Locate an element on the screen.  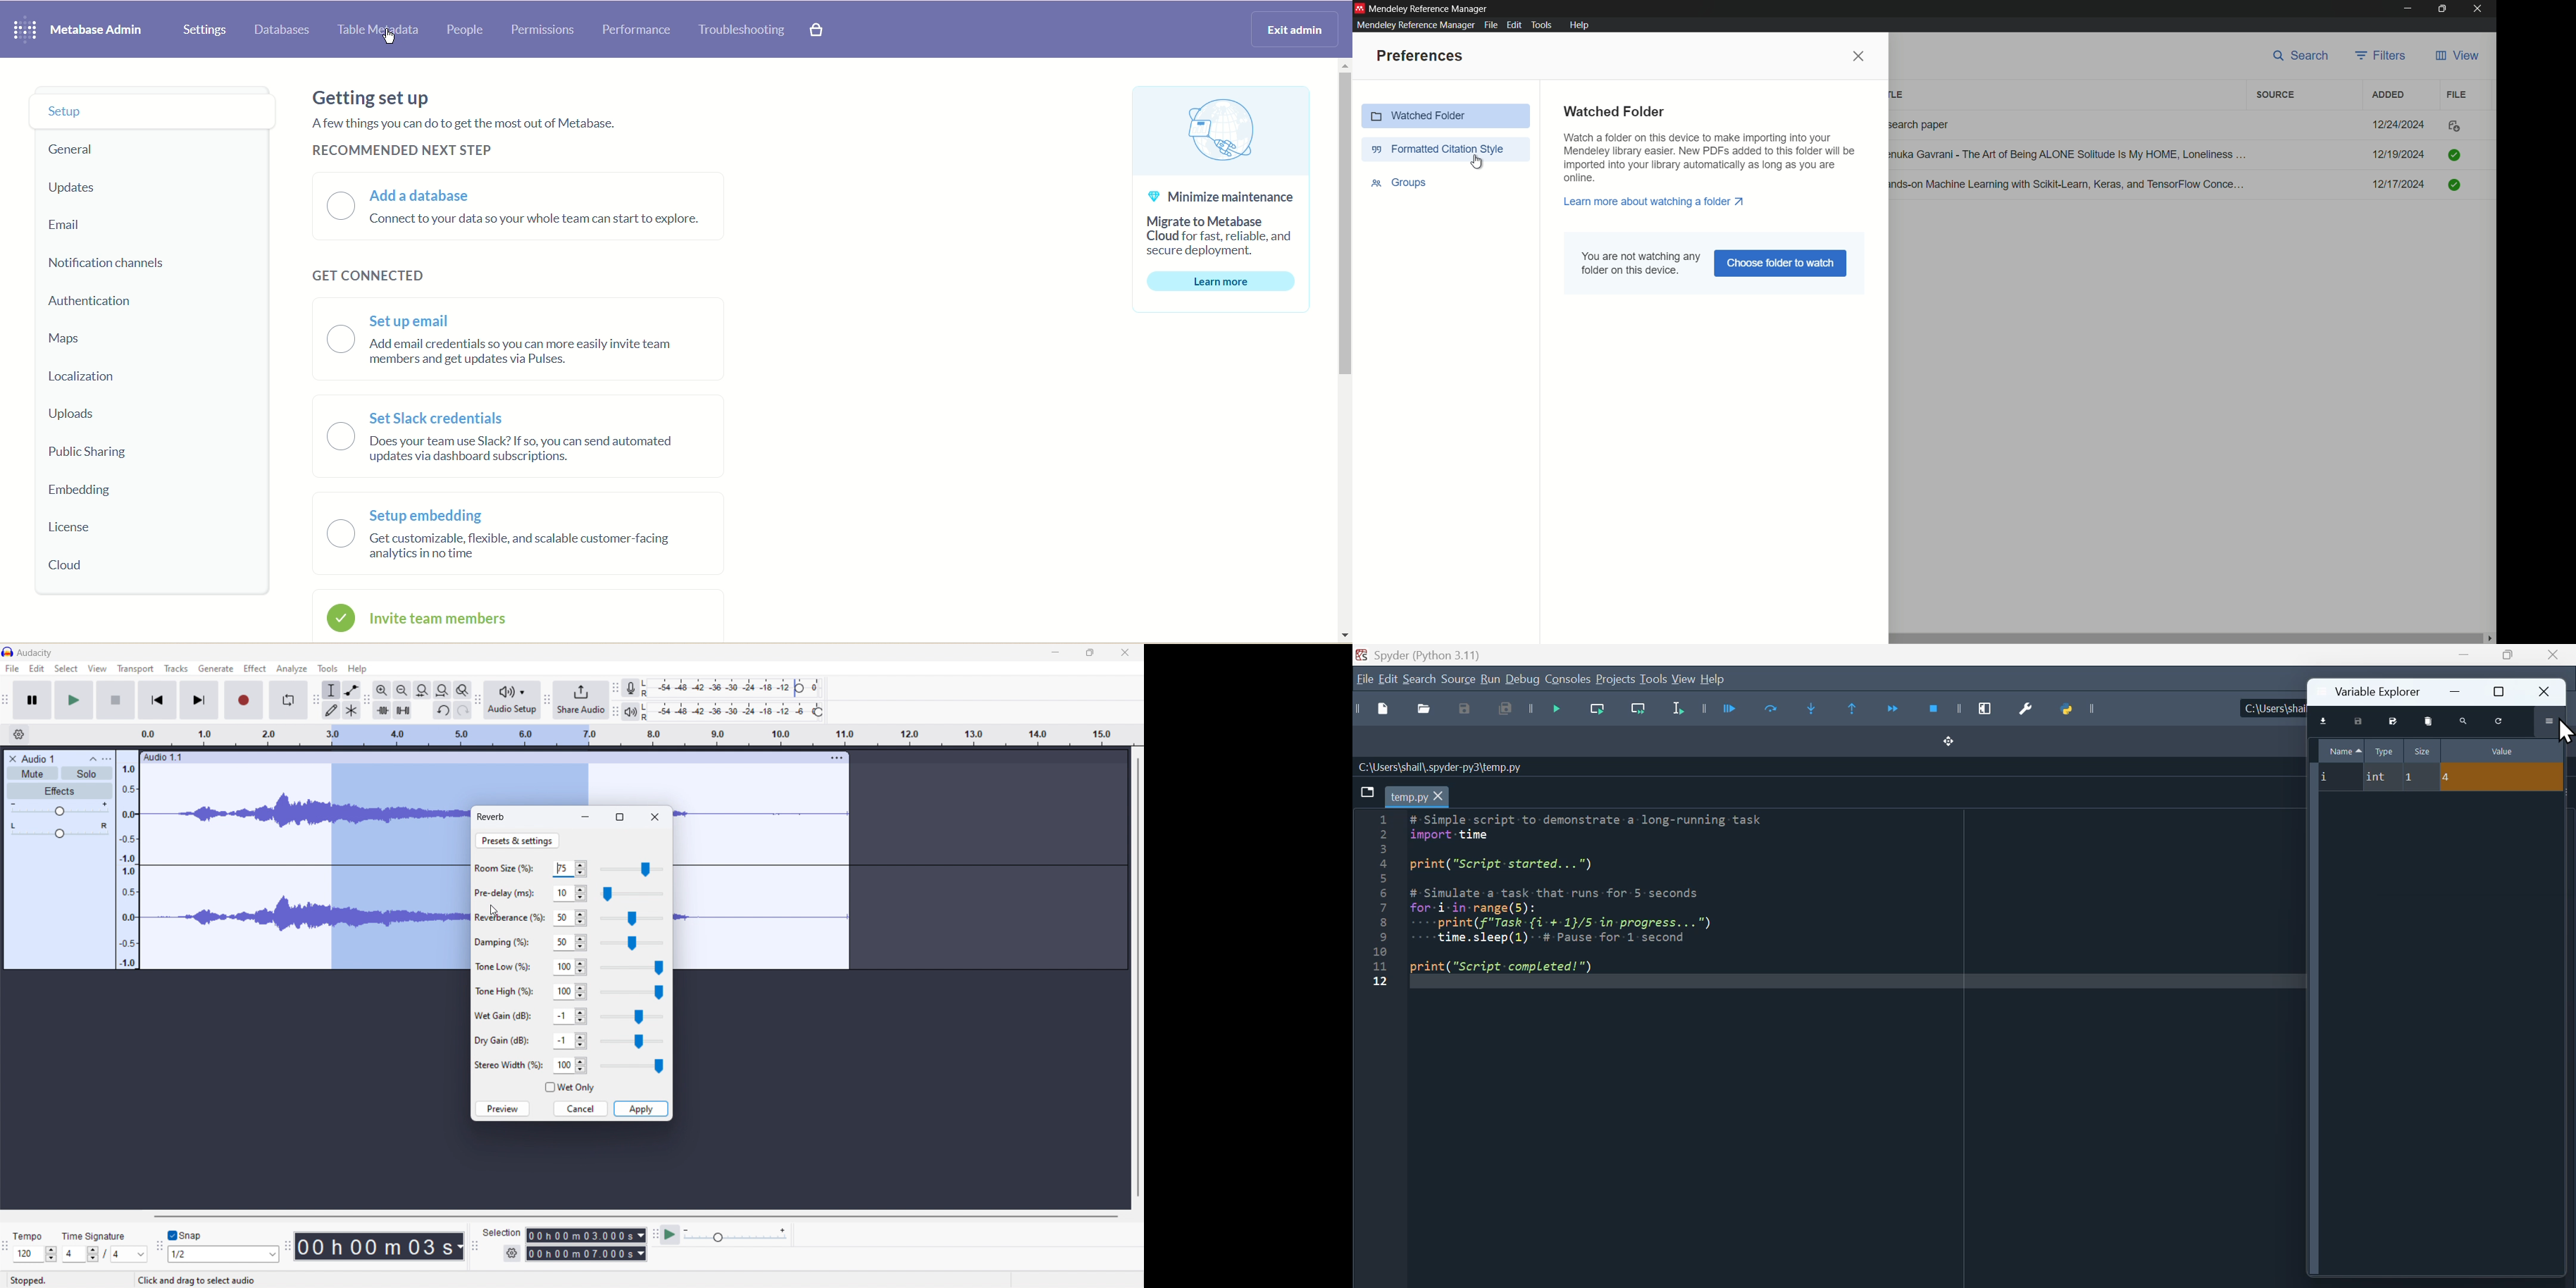
details is located at coordinates (2180, 185).